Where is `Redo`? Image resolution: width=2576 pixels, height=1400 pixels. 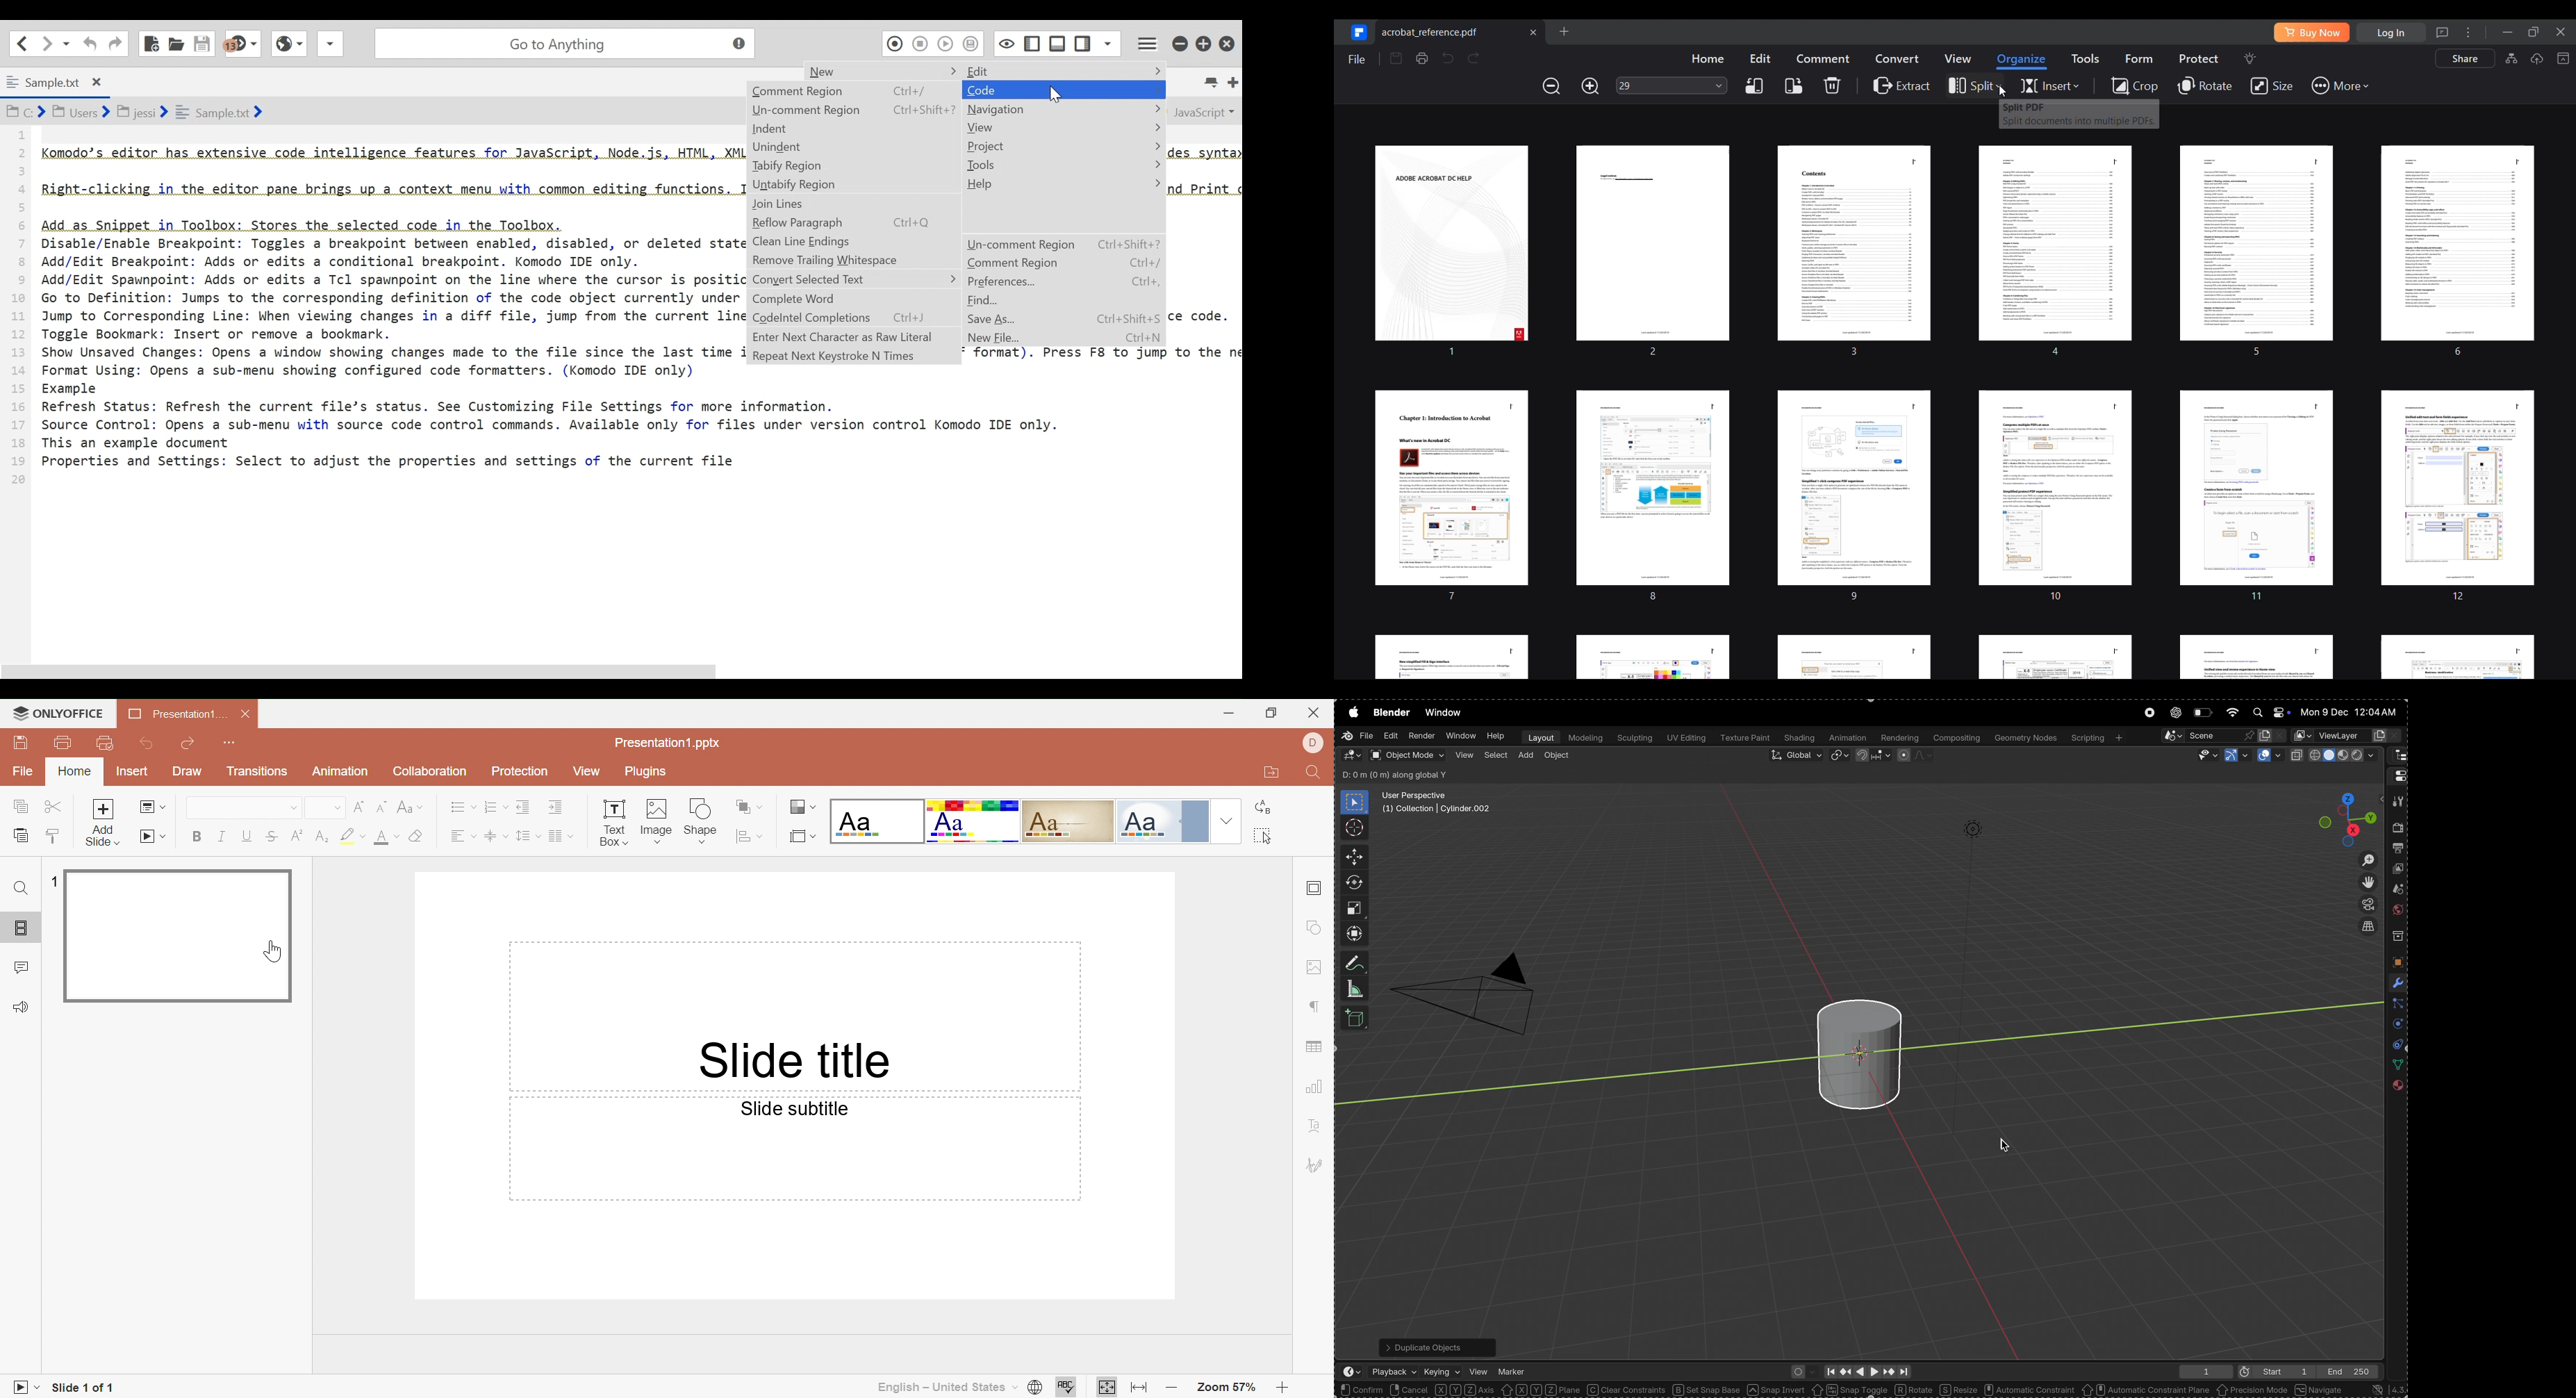
Redo is located at coordinates (1474, 58).